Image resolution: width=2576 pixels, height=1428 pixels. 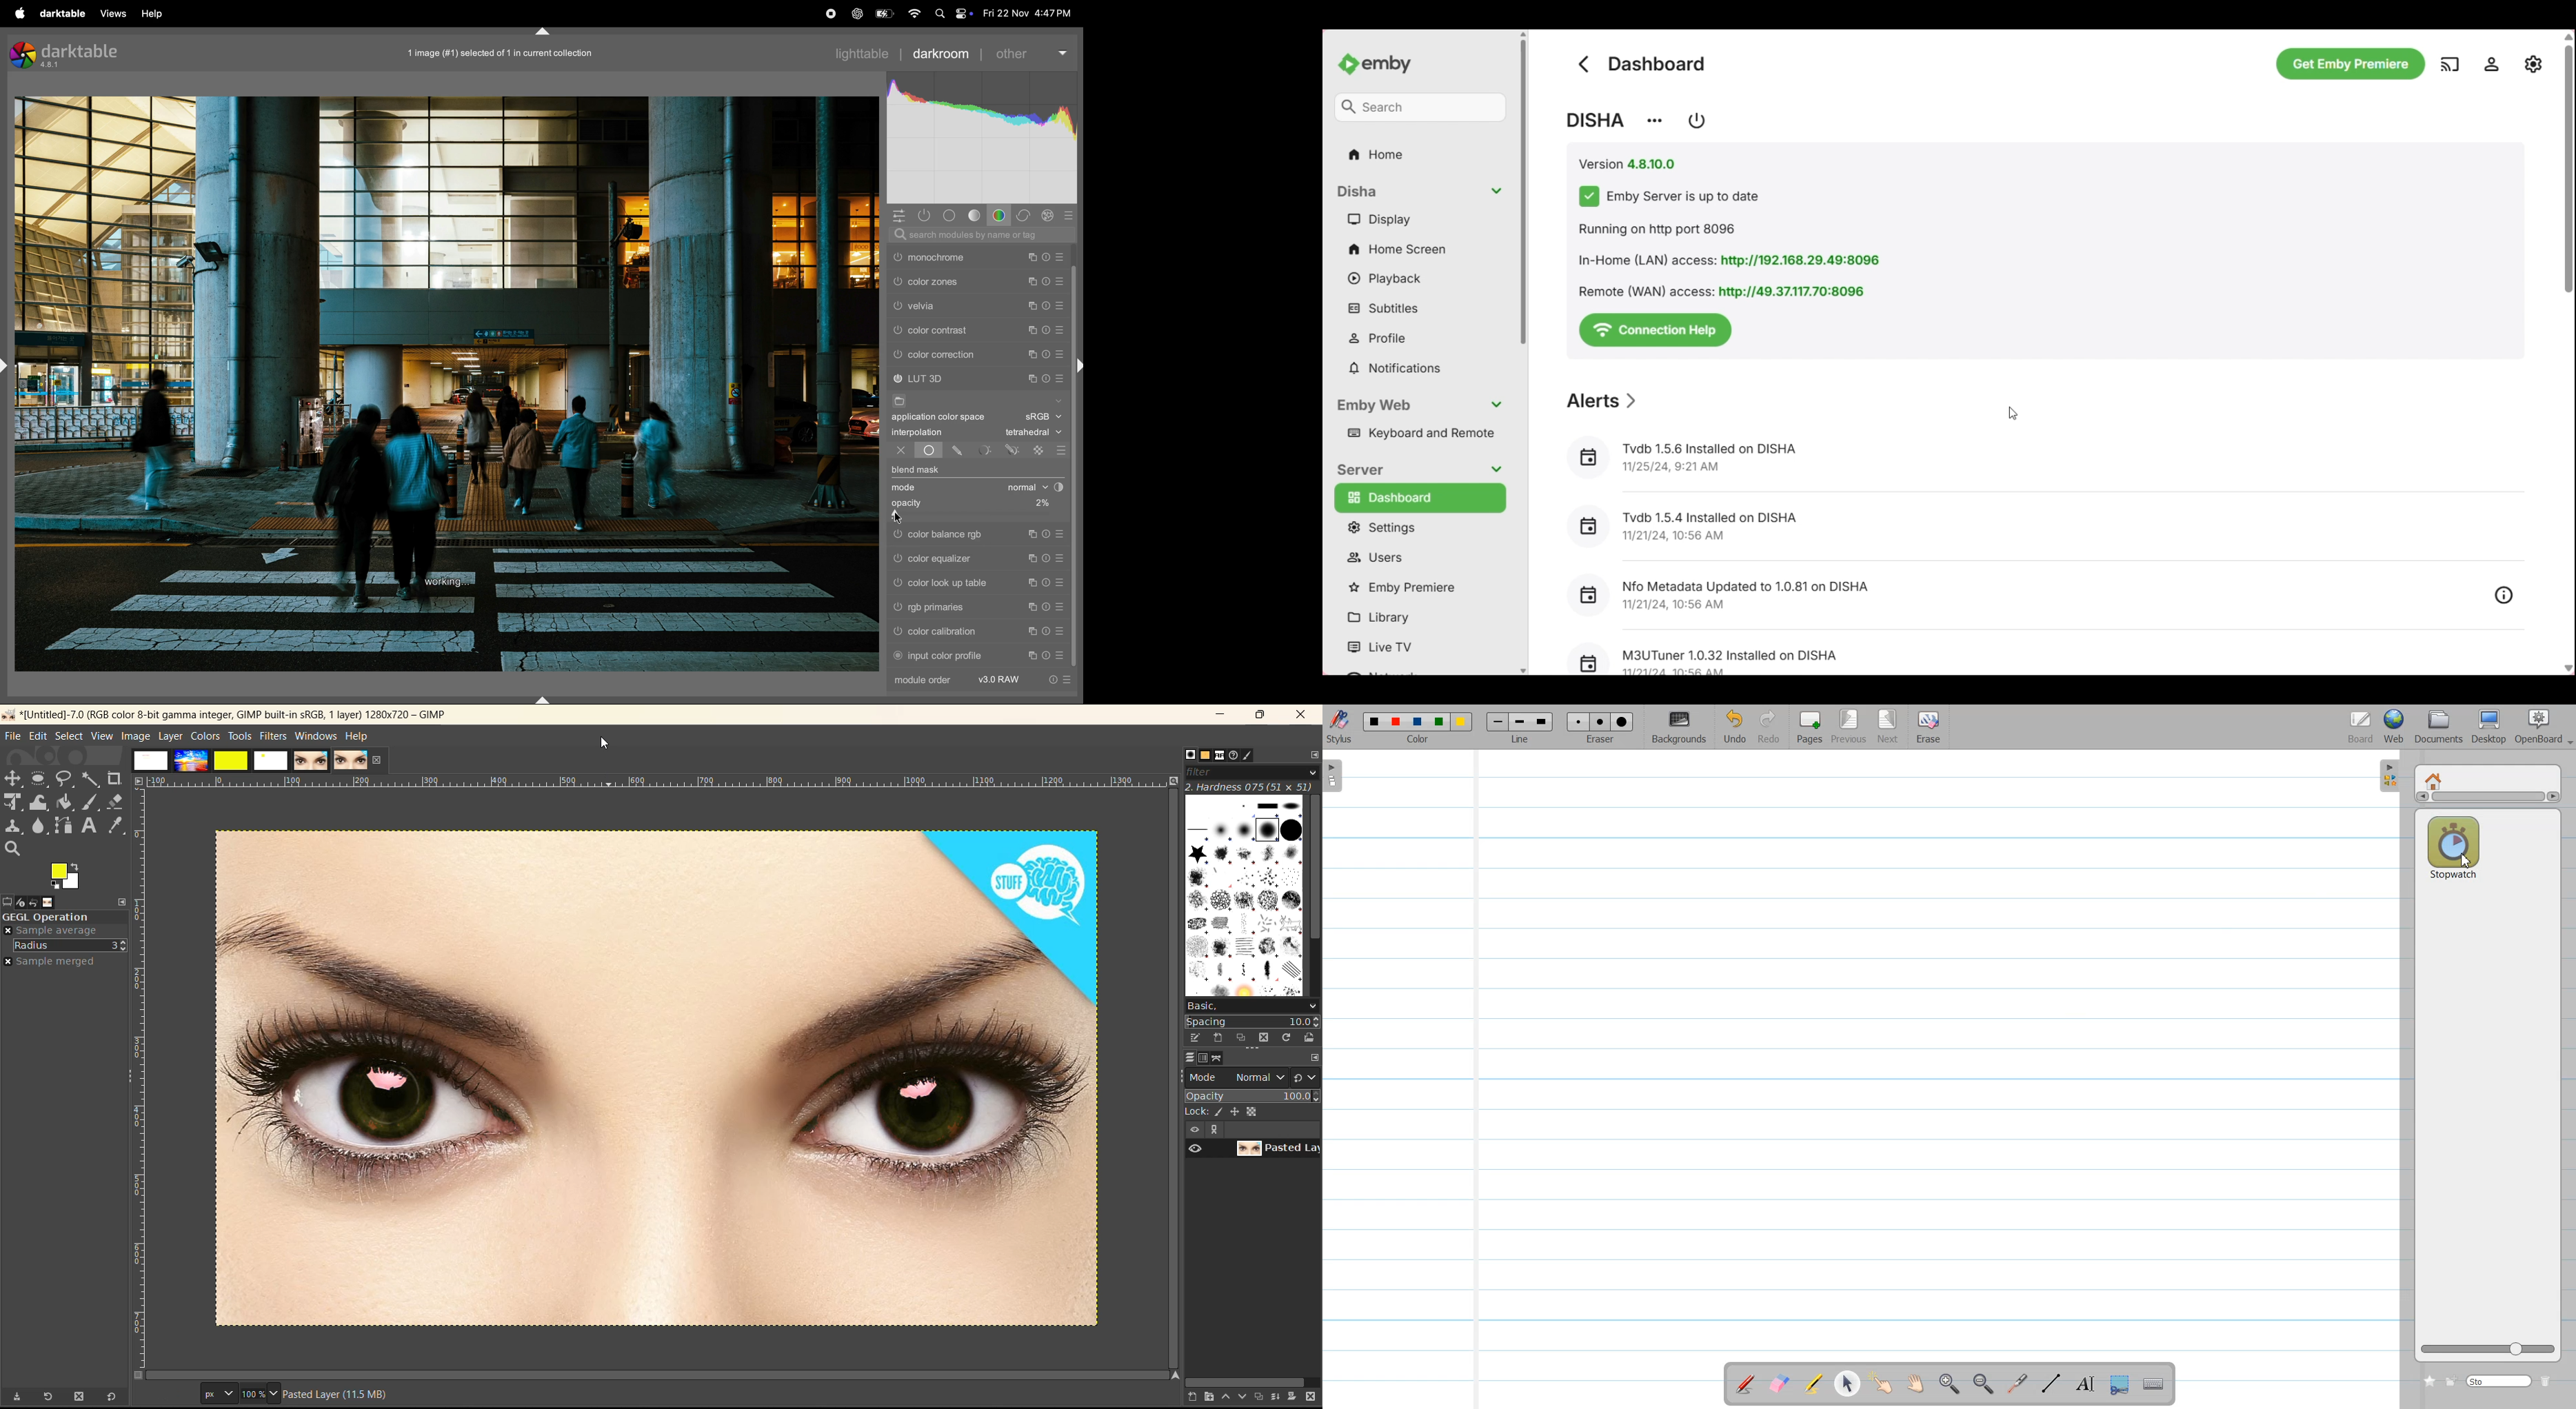 What do you see at coordinates (316, 736) in the screenshot?
I see `windows` at bounding box center [316, 736].